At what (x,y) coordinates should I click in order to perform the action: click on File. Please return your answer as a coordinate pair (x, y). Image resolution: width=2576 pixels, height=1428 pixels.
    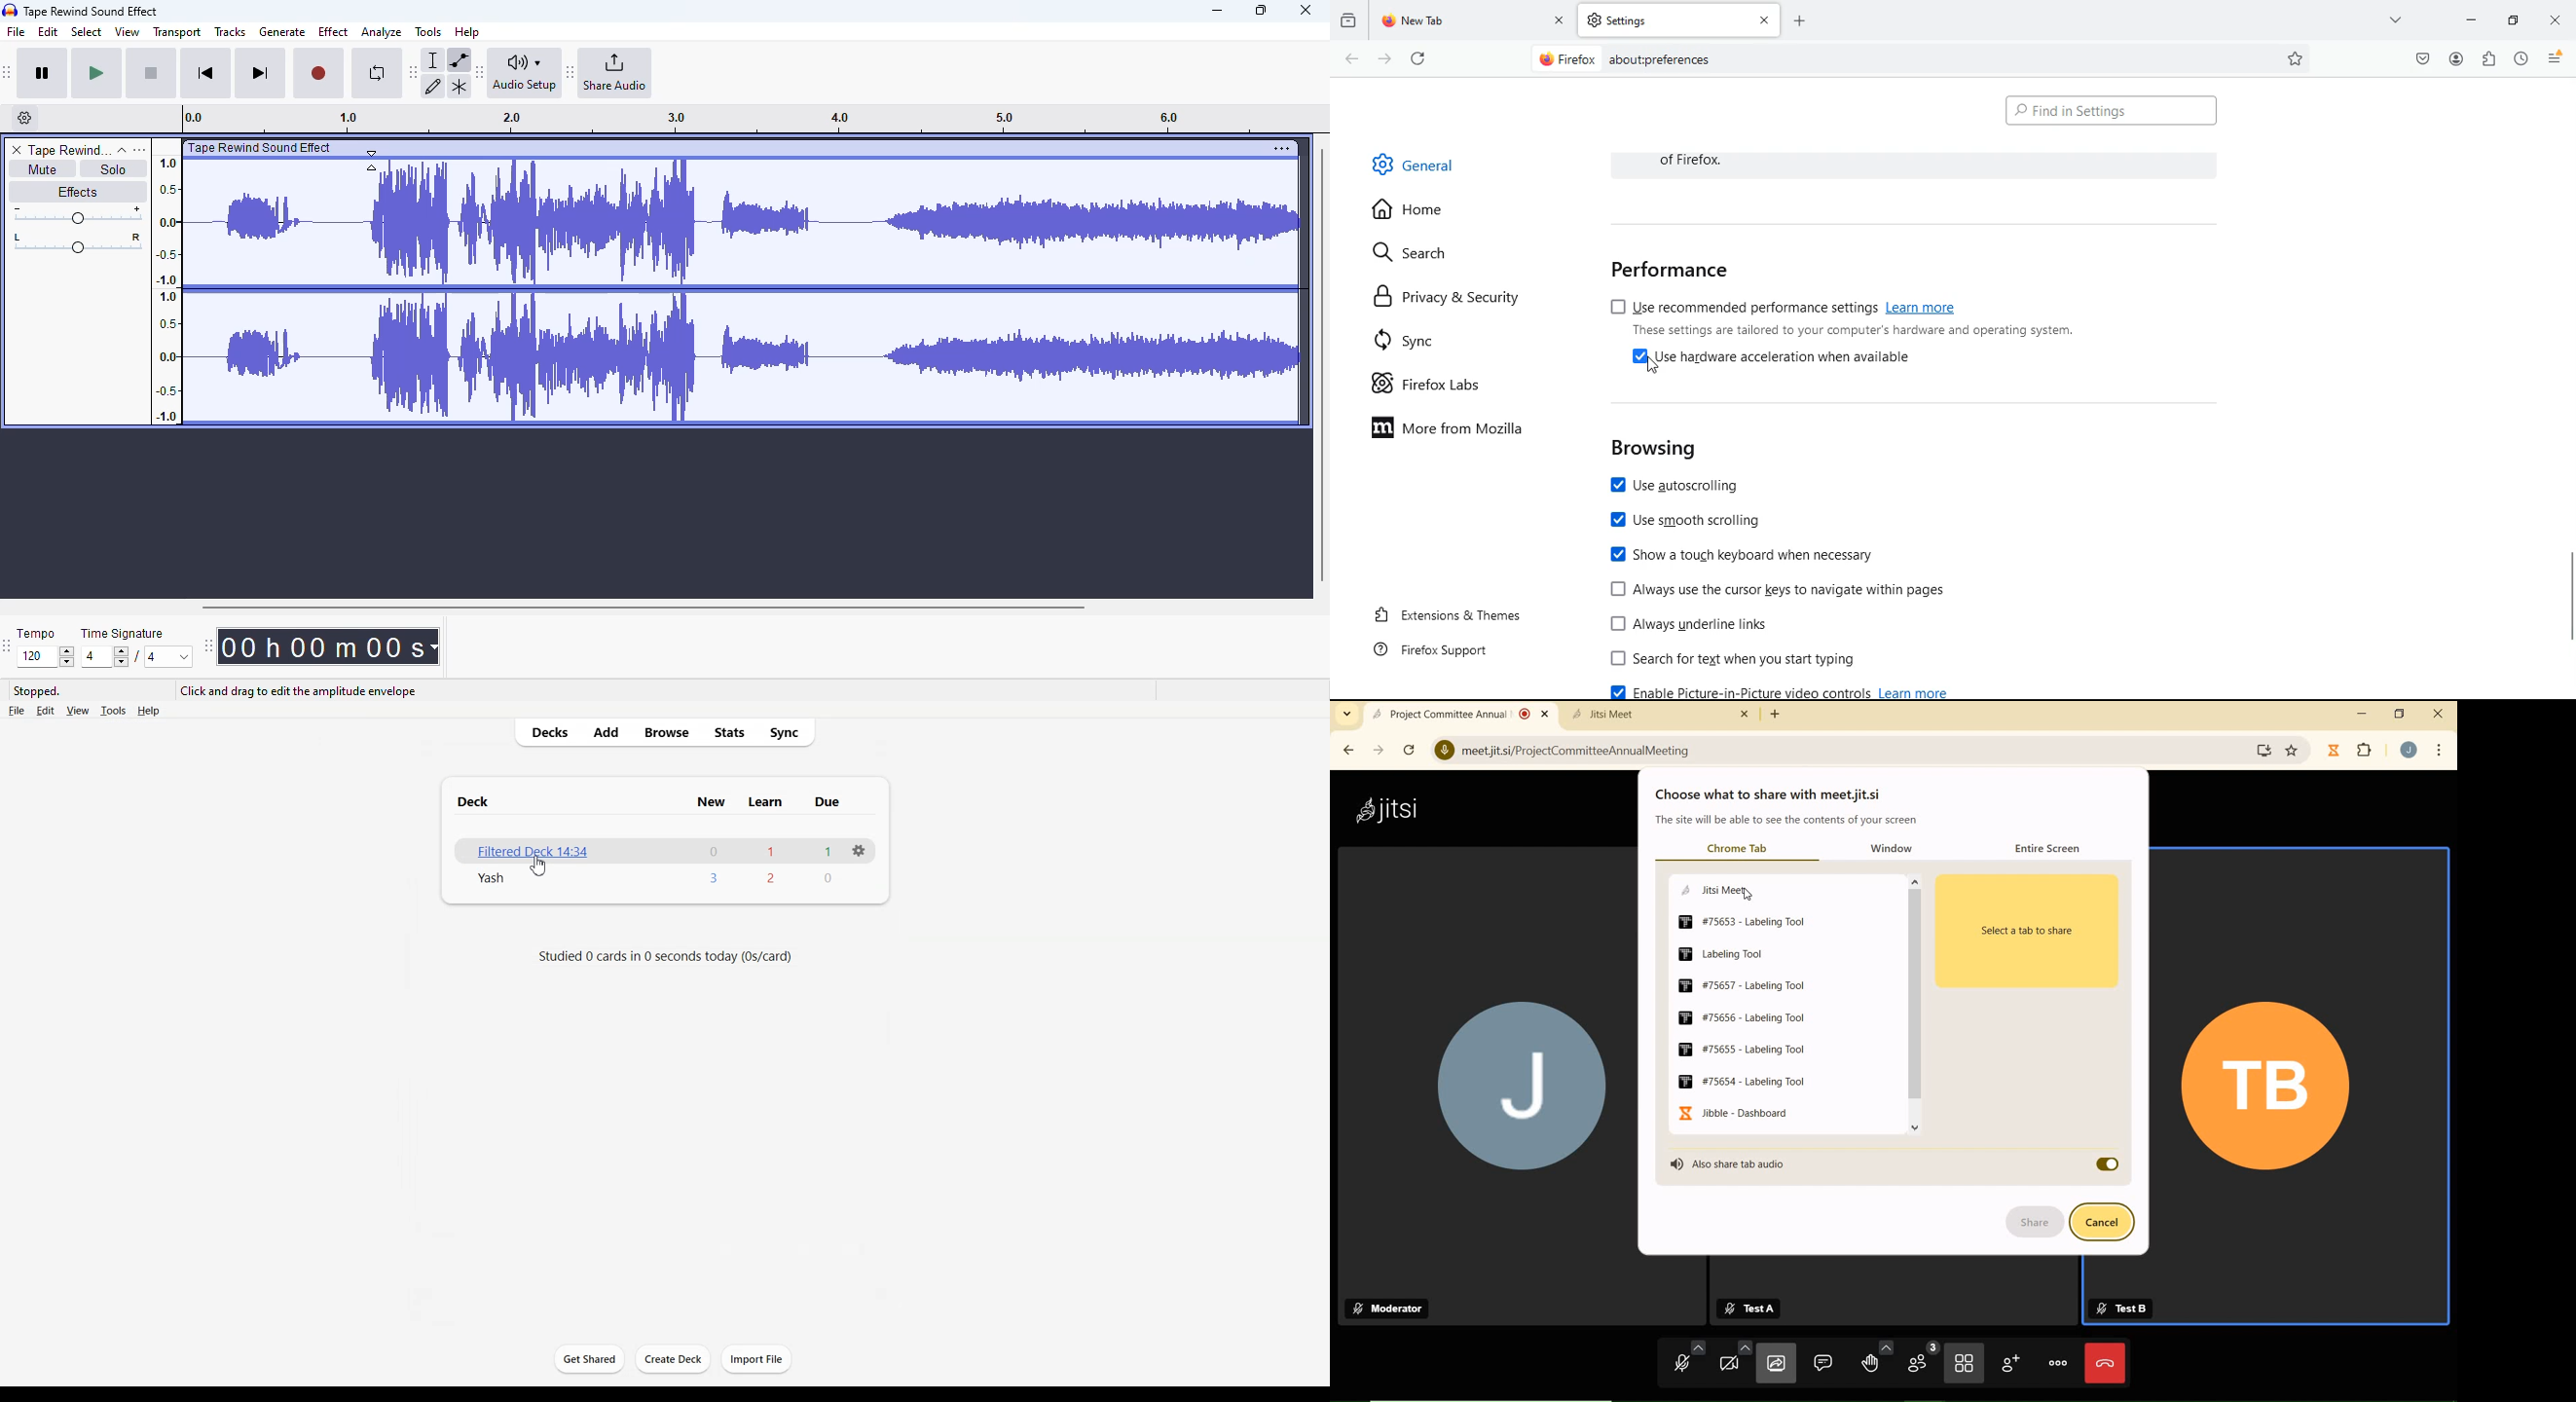
    Looking at the image, I should click on (17, 711).